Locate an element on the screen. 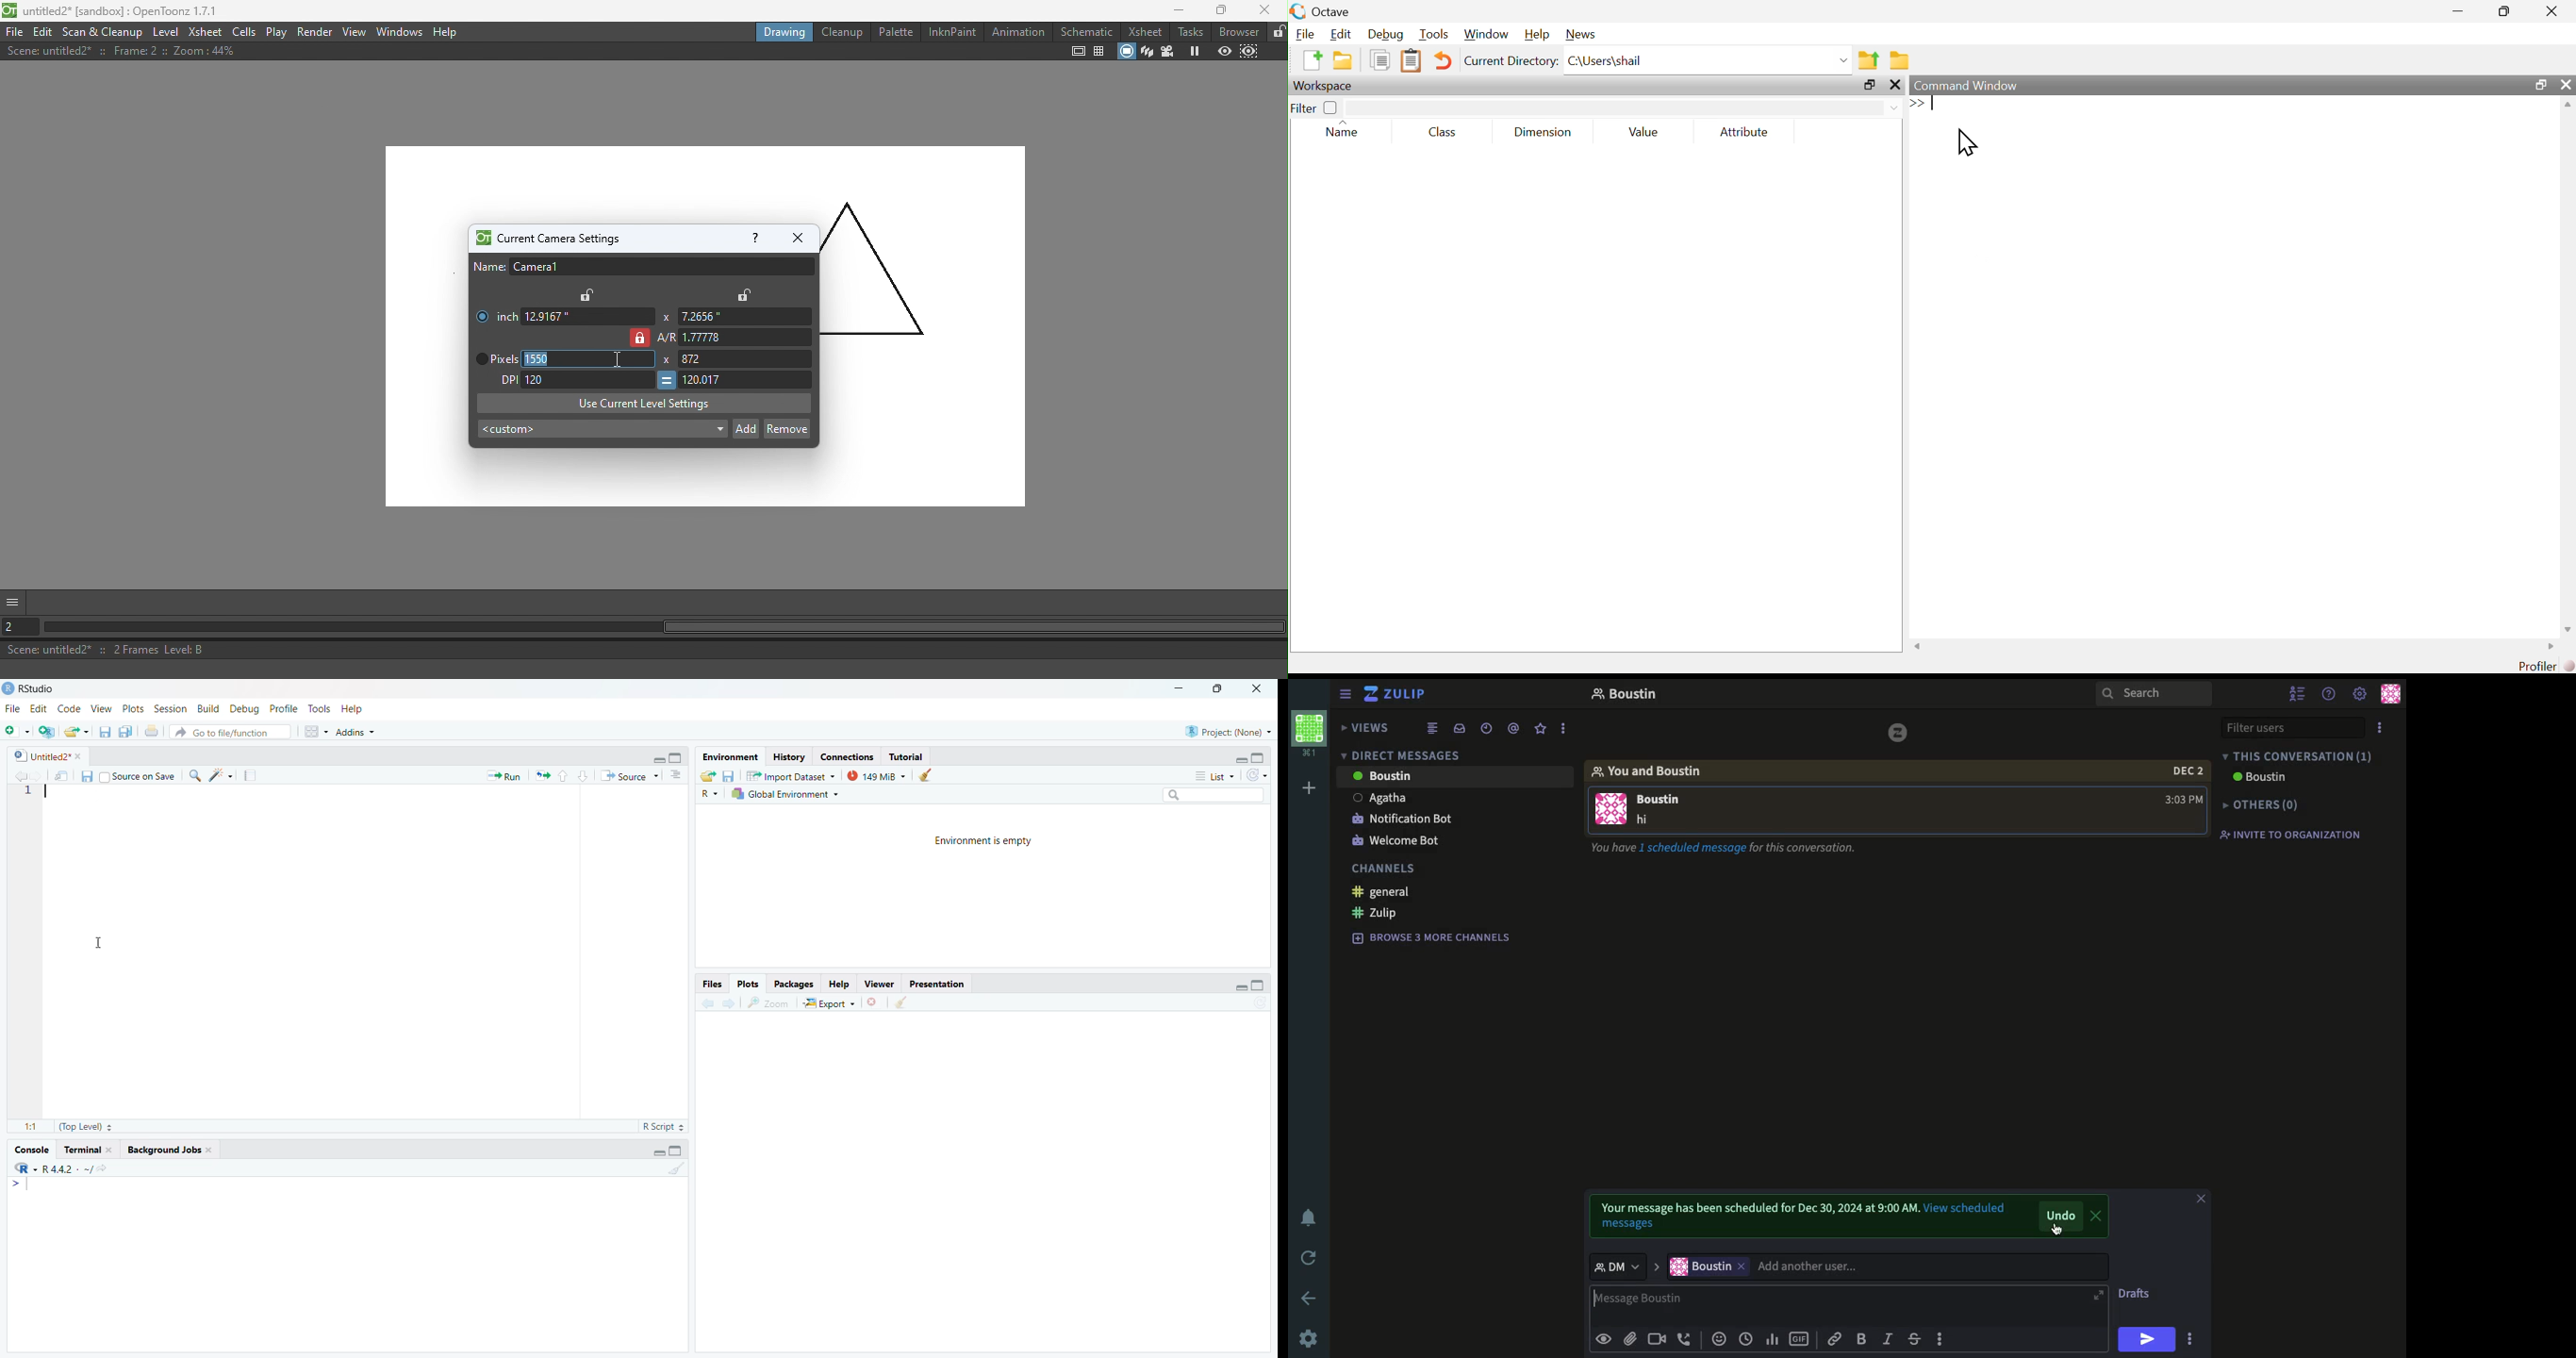  Plots is located at coordinates (133, 708).